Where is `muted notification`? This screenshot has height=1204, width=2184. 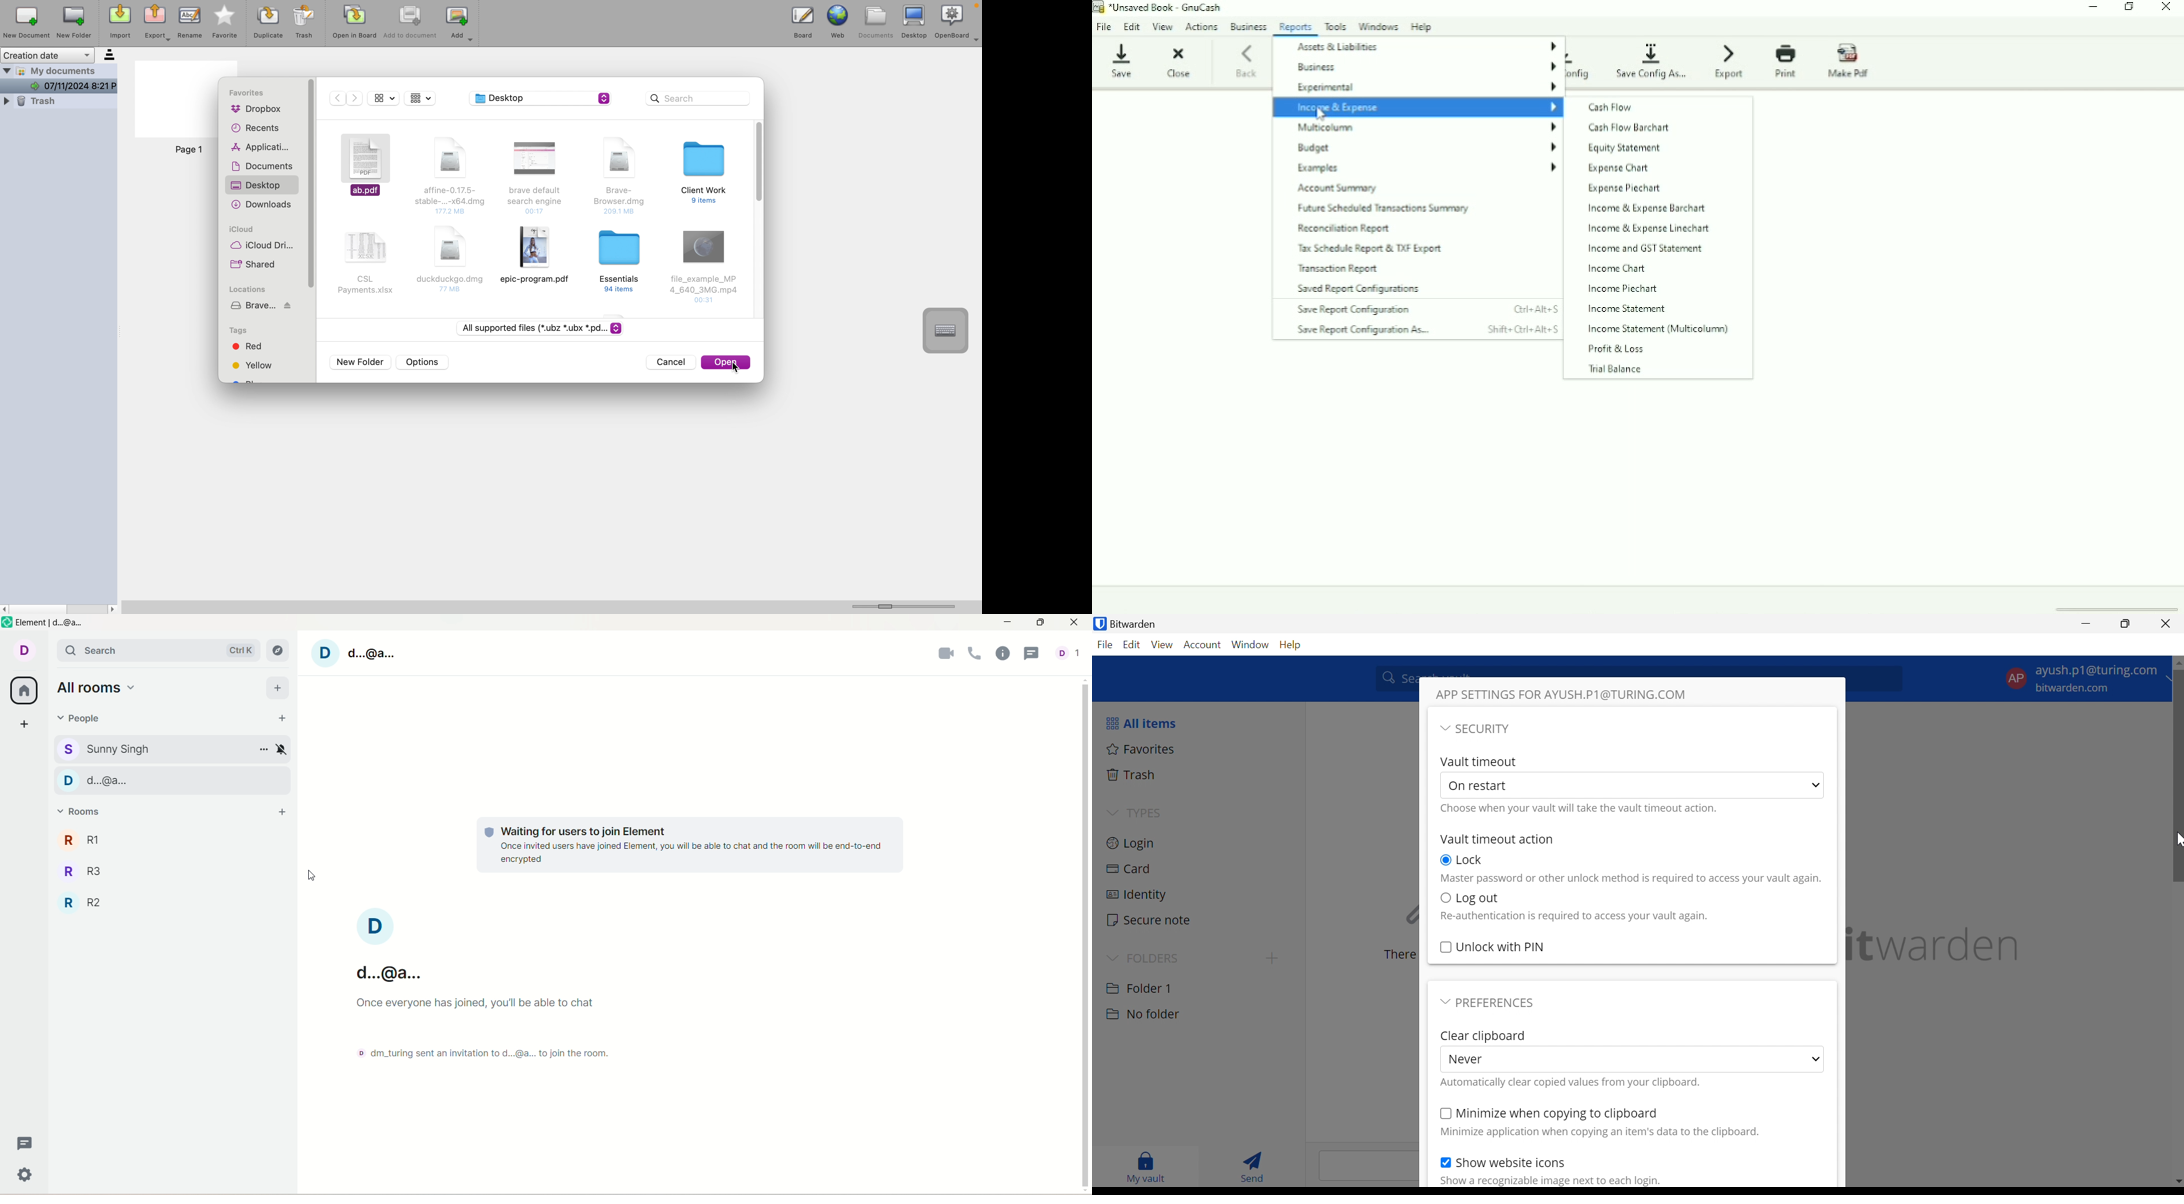
muted notification is located at coordinates (282, 749).